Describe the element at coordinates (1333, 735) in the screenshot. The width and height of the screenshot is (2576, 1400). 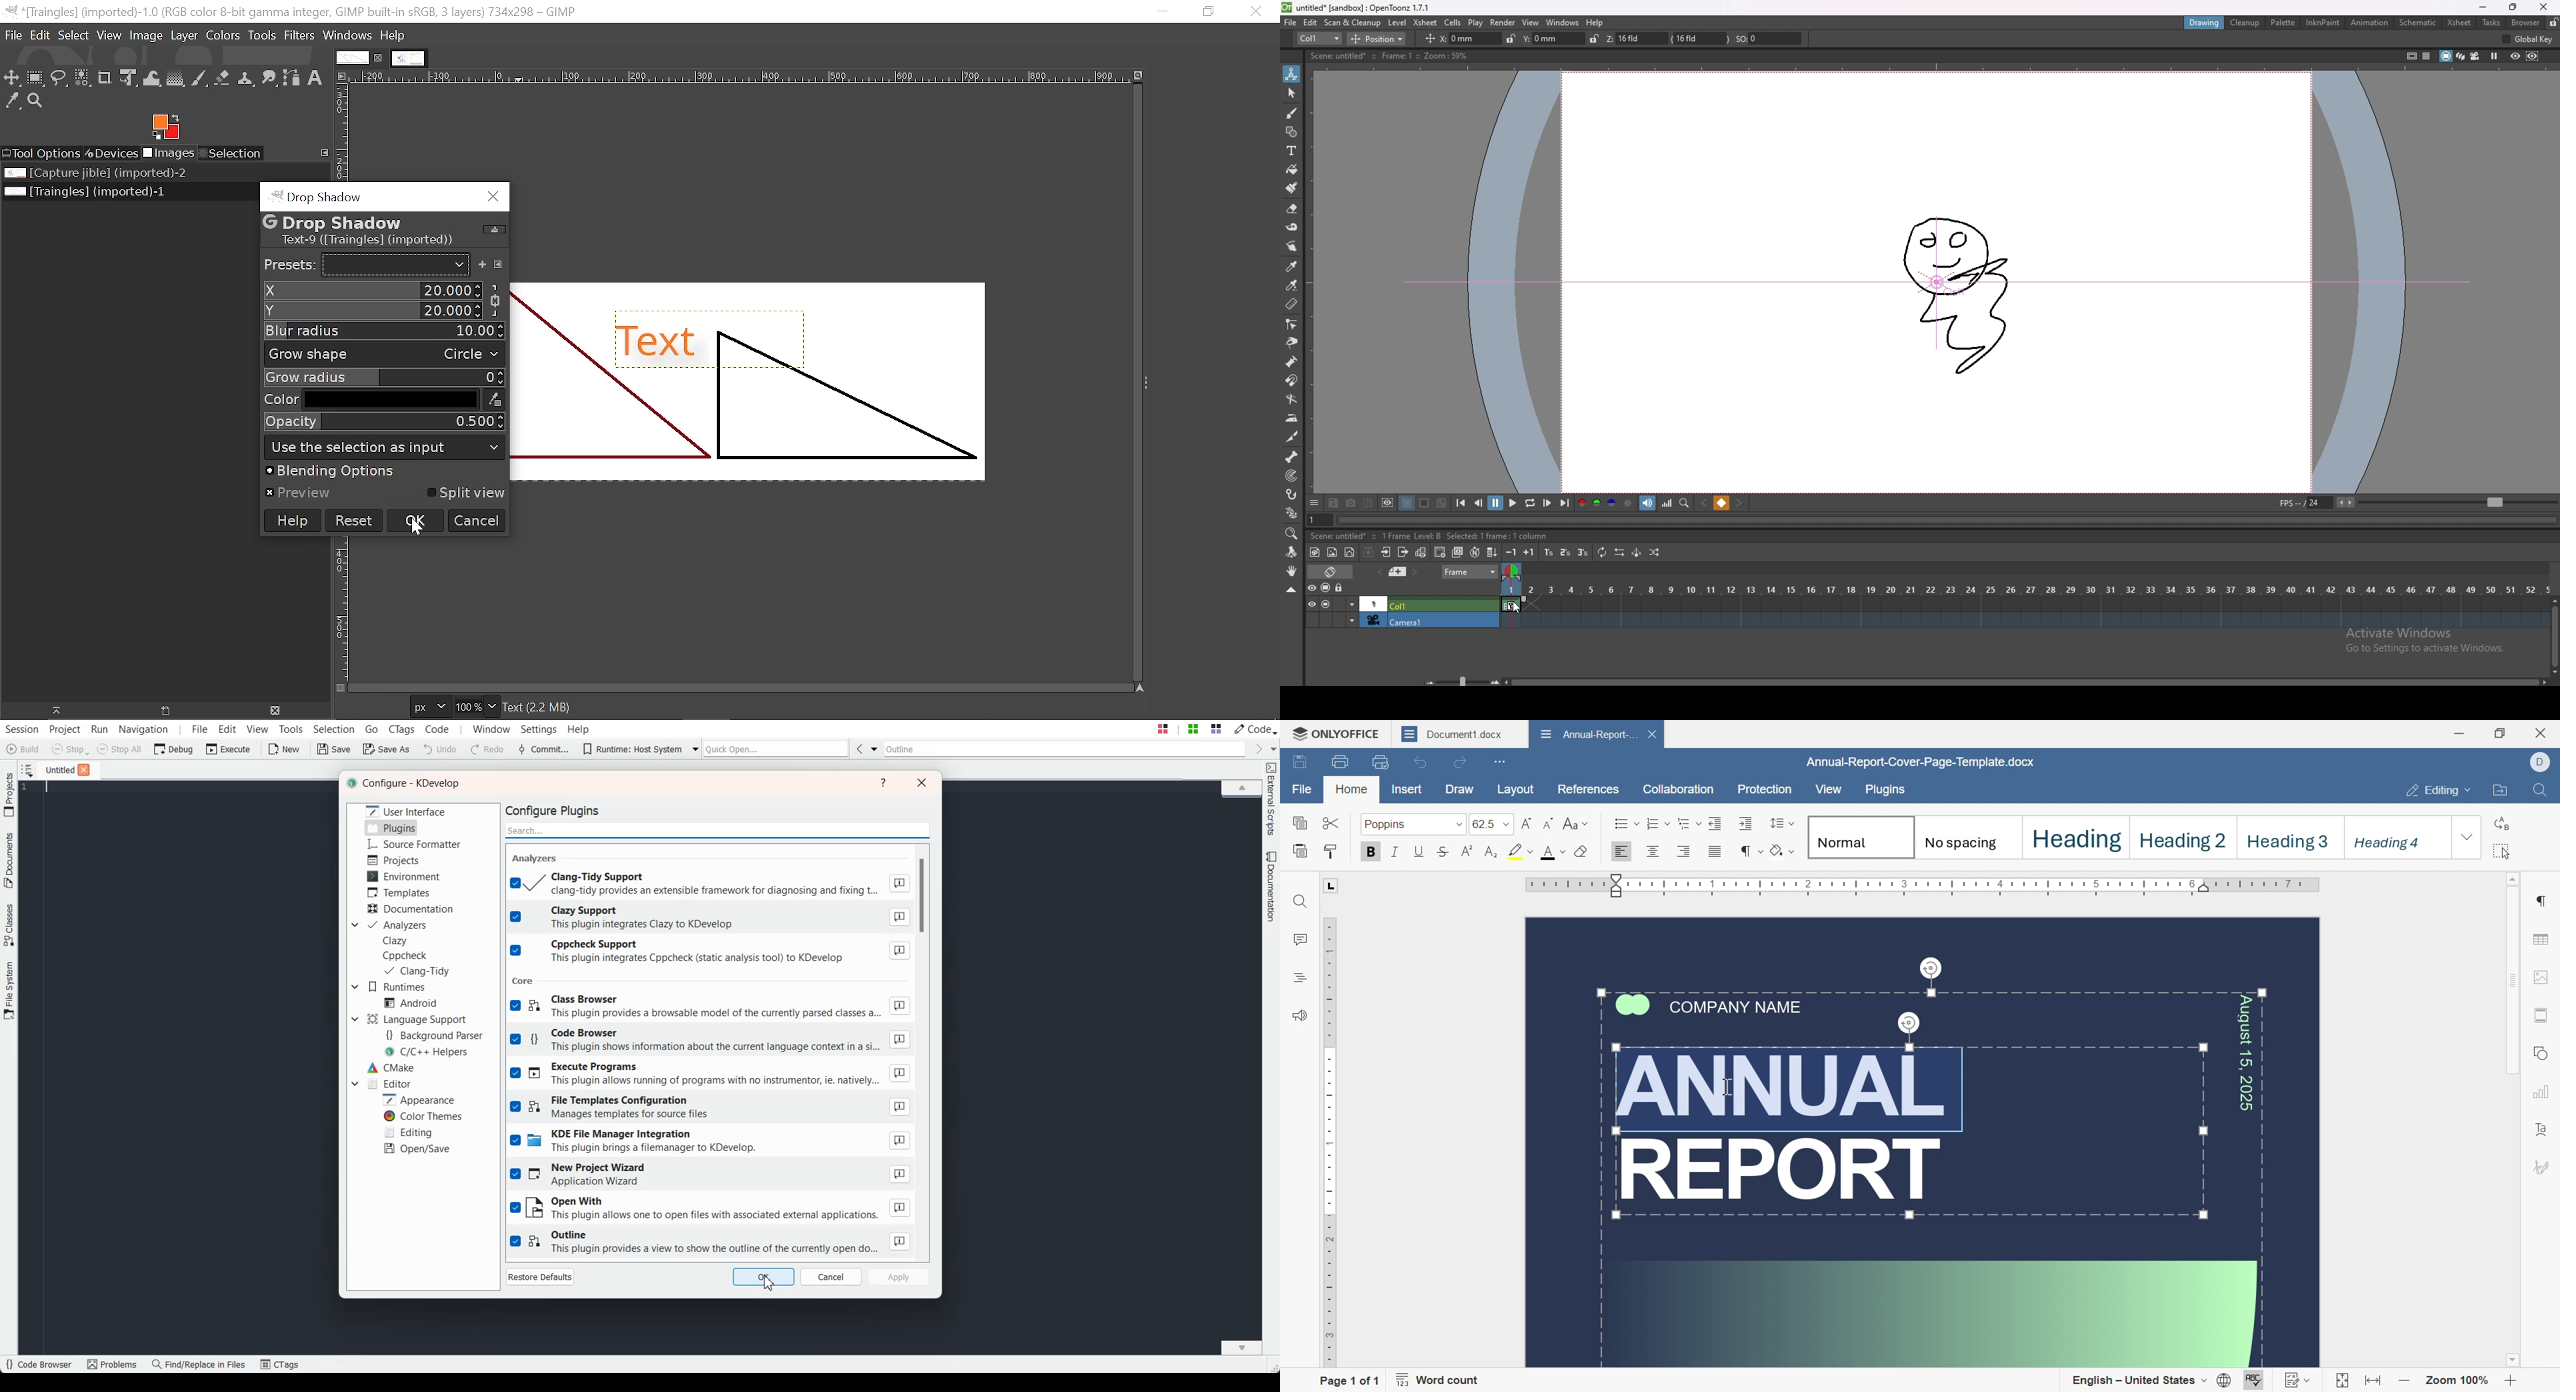
I see `ONLYOFFICE` at that location.